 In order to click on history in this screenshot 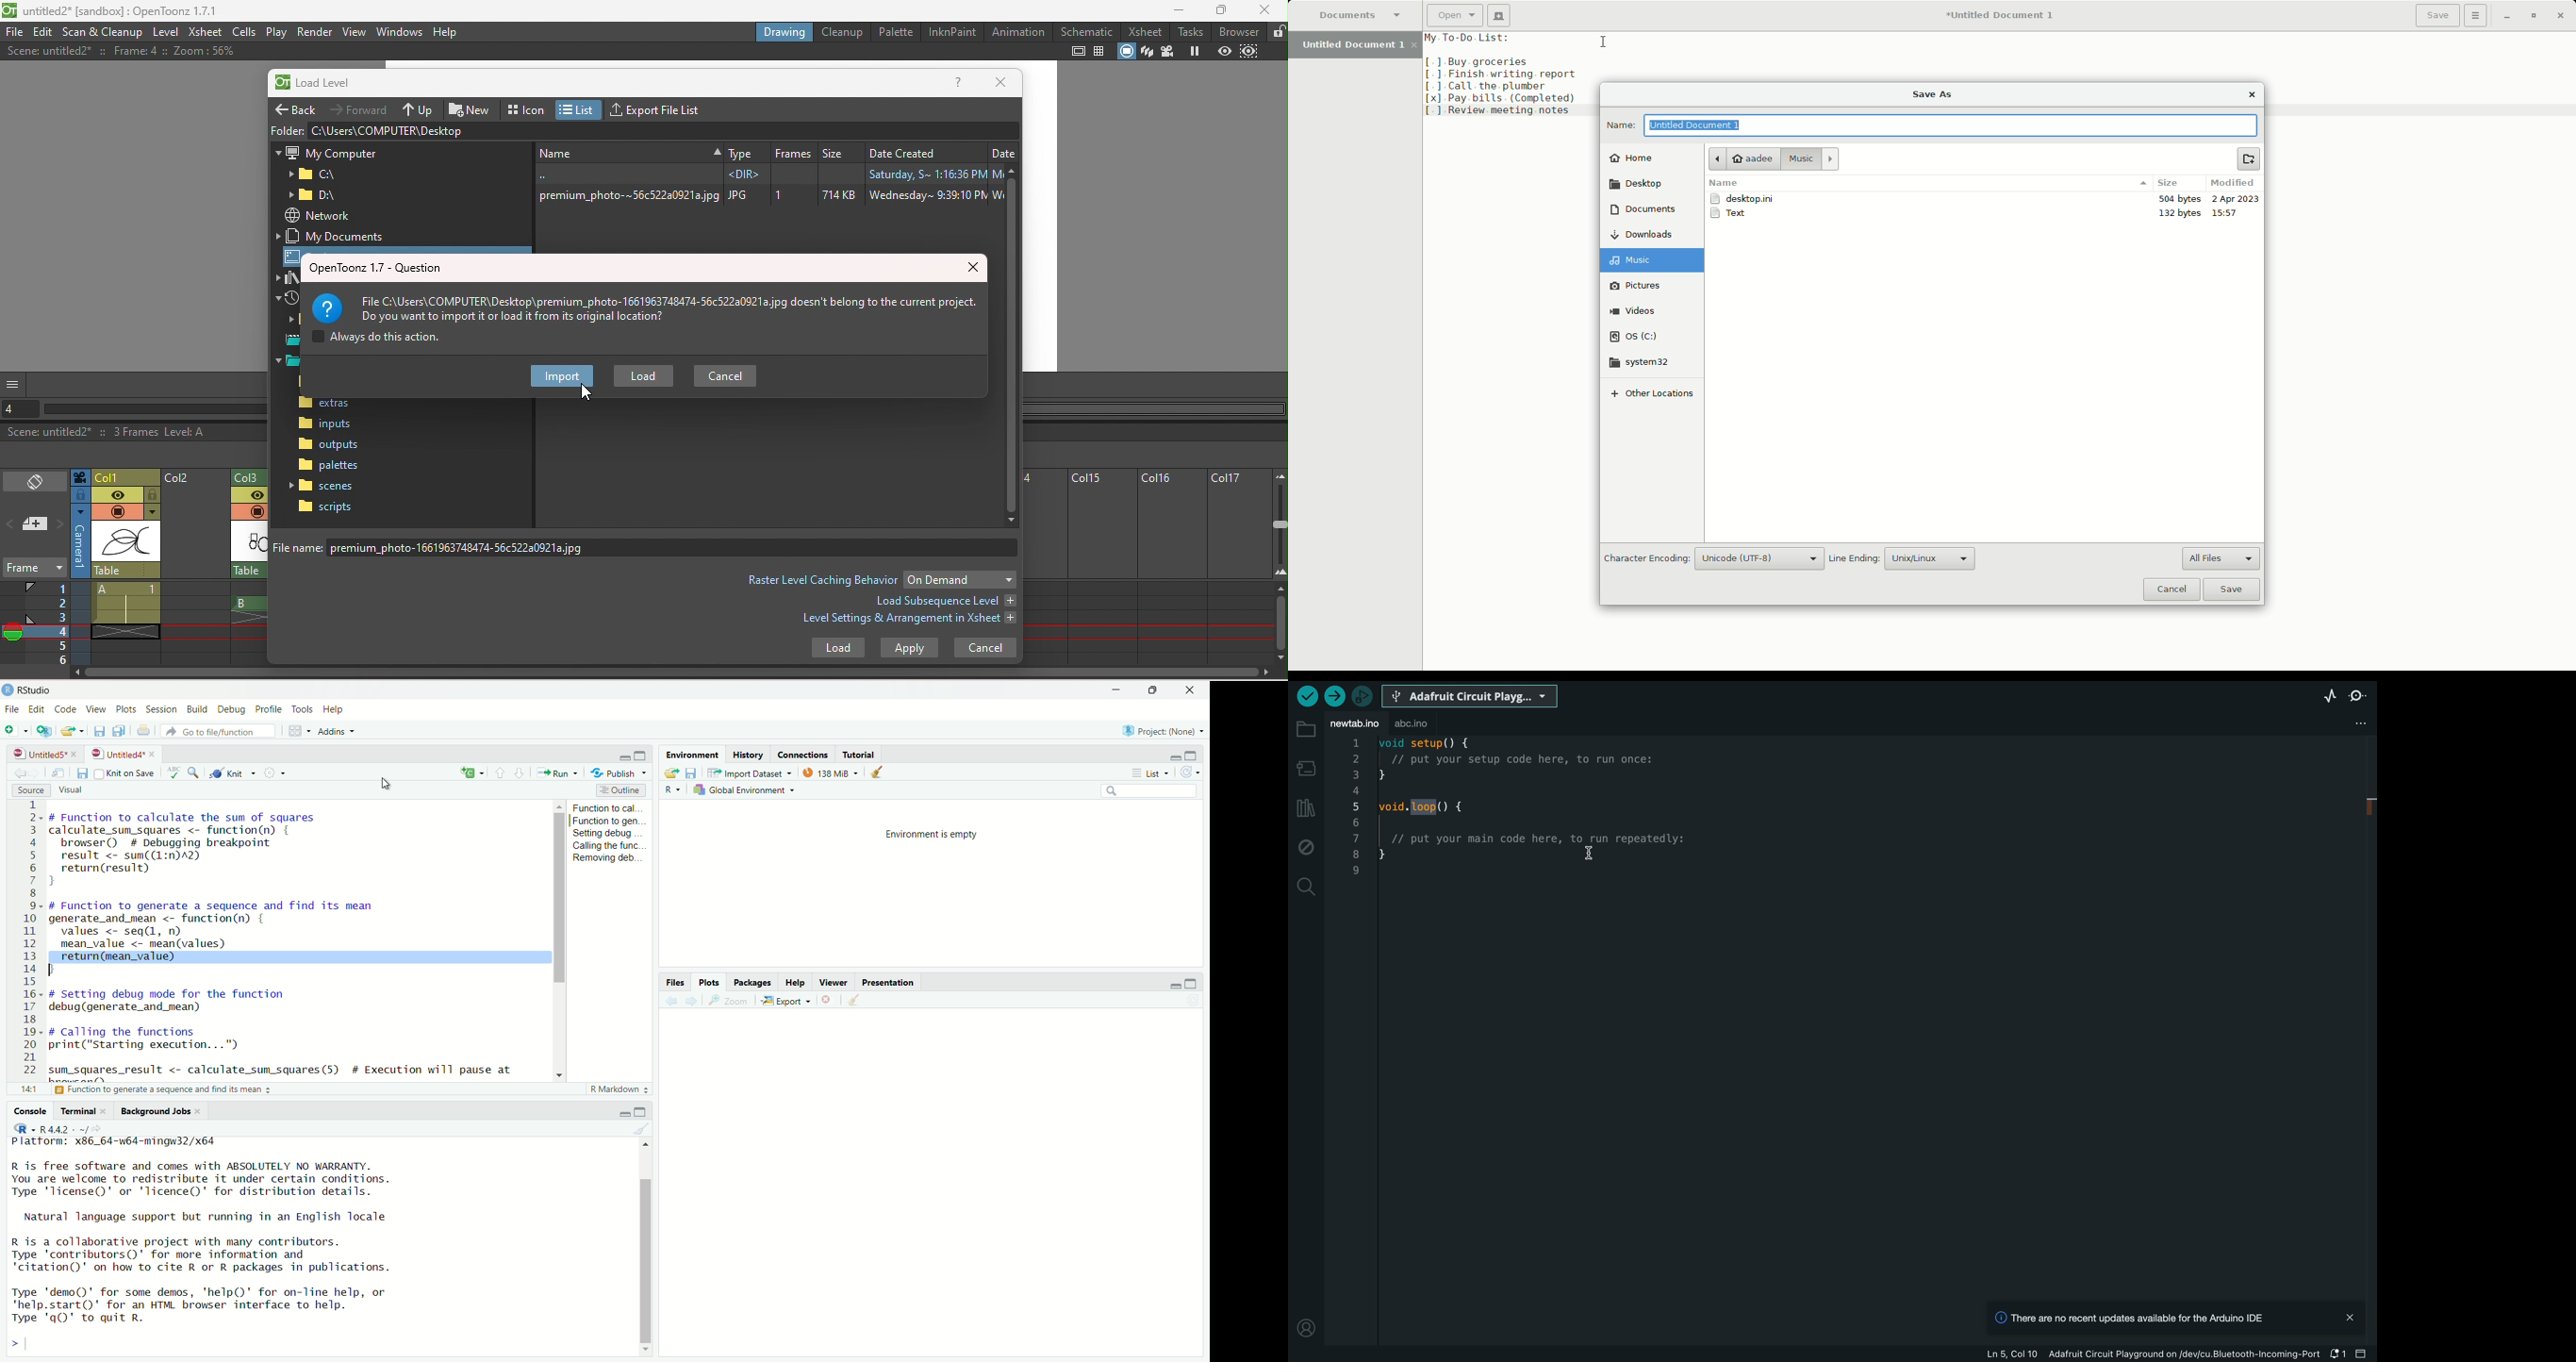, I will do `click(746, 752)`.